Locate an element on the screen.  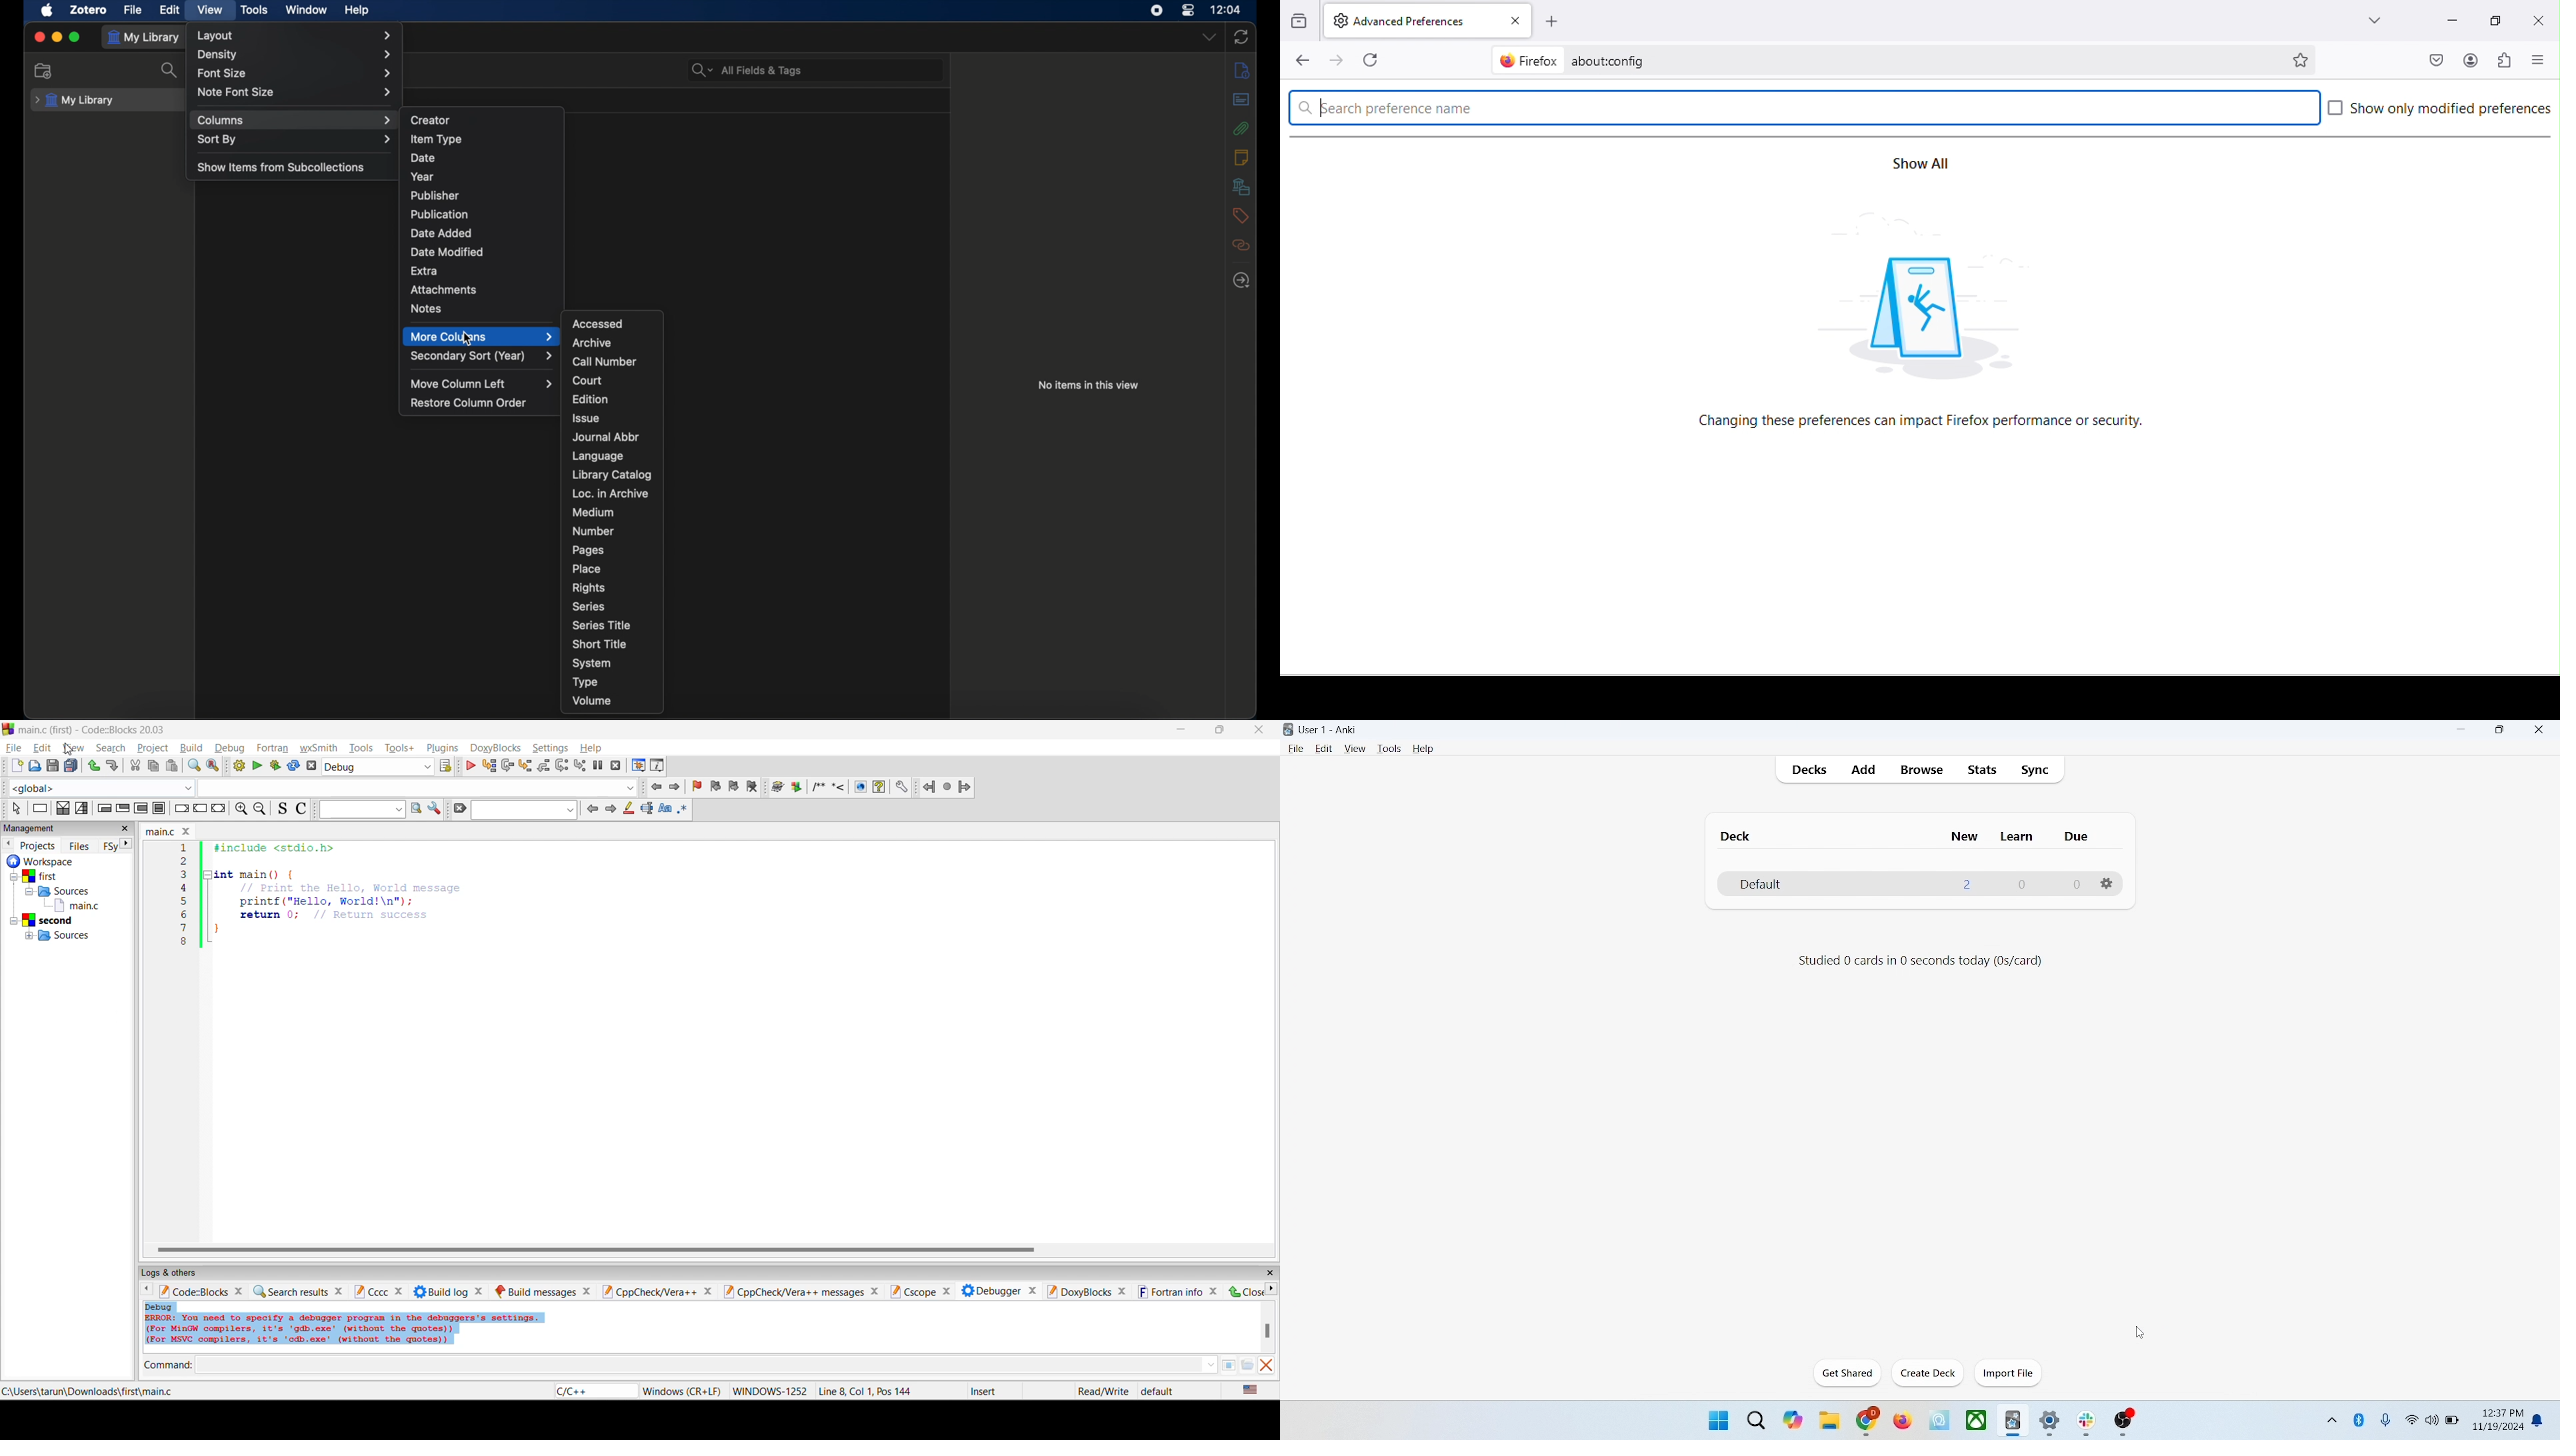
date is located at coordinates (425, 158).